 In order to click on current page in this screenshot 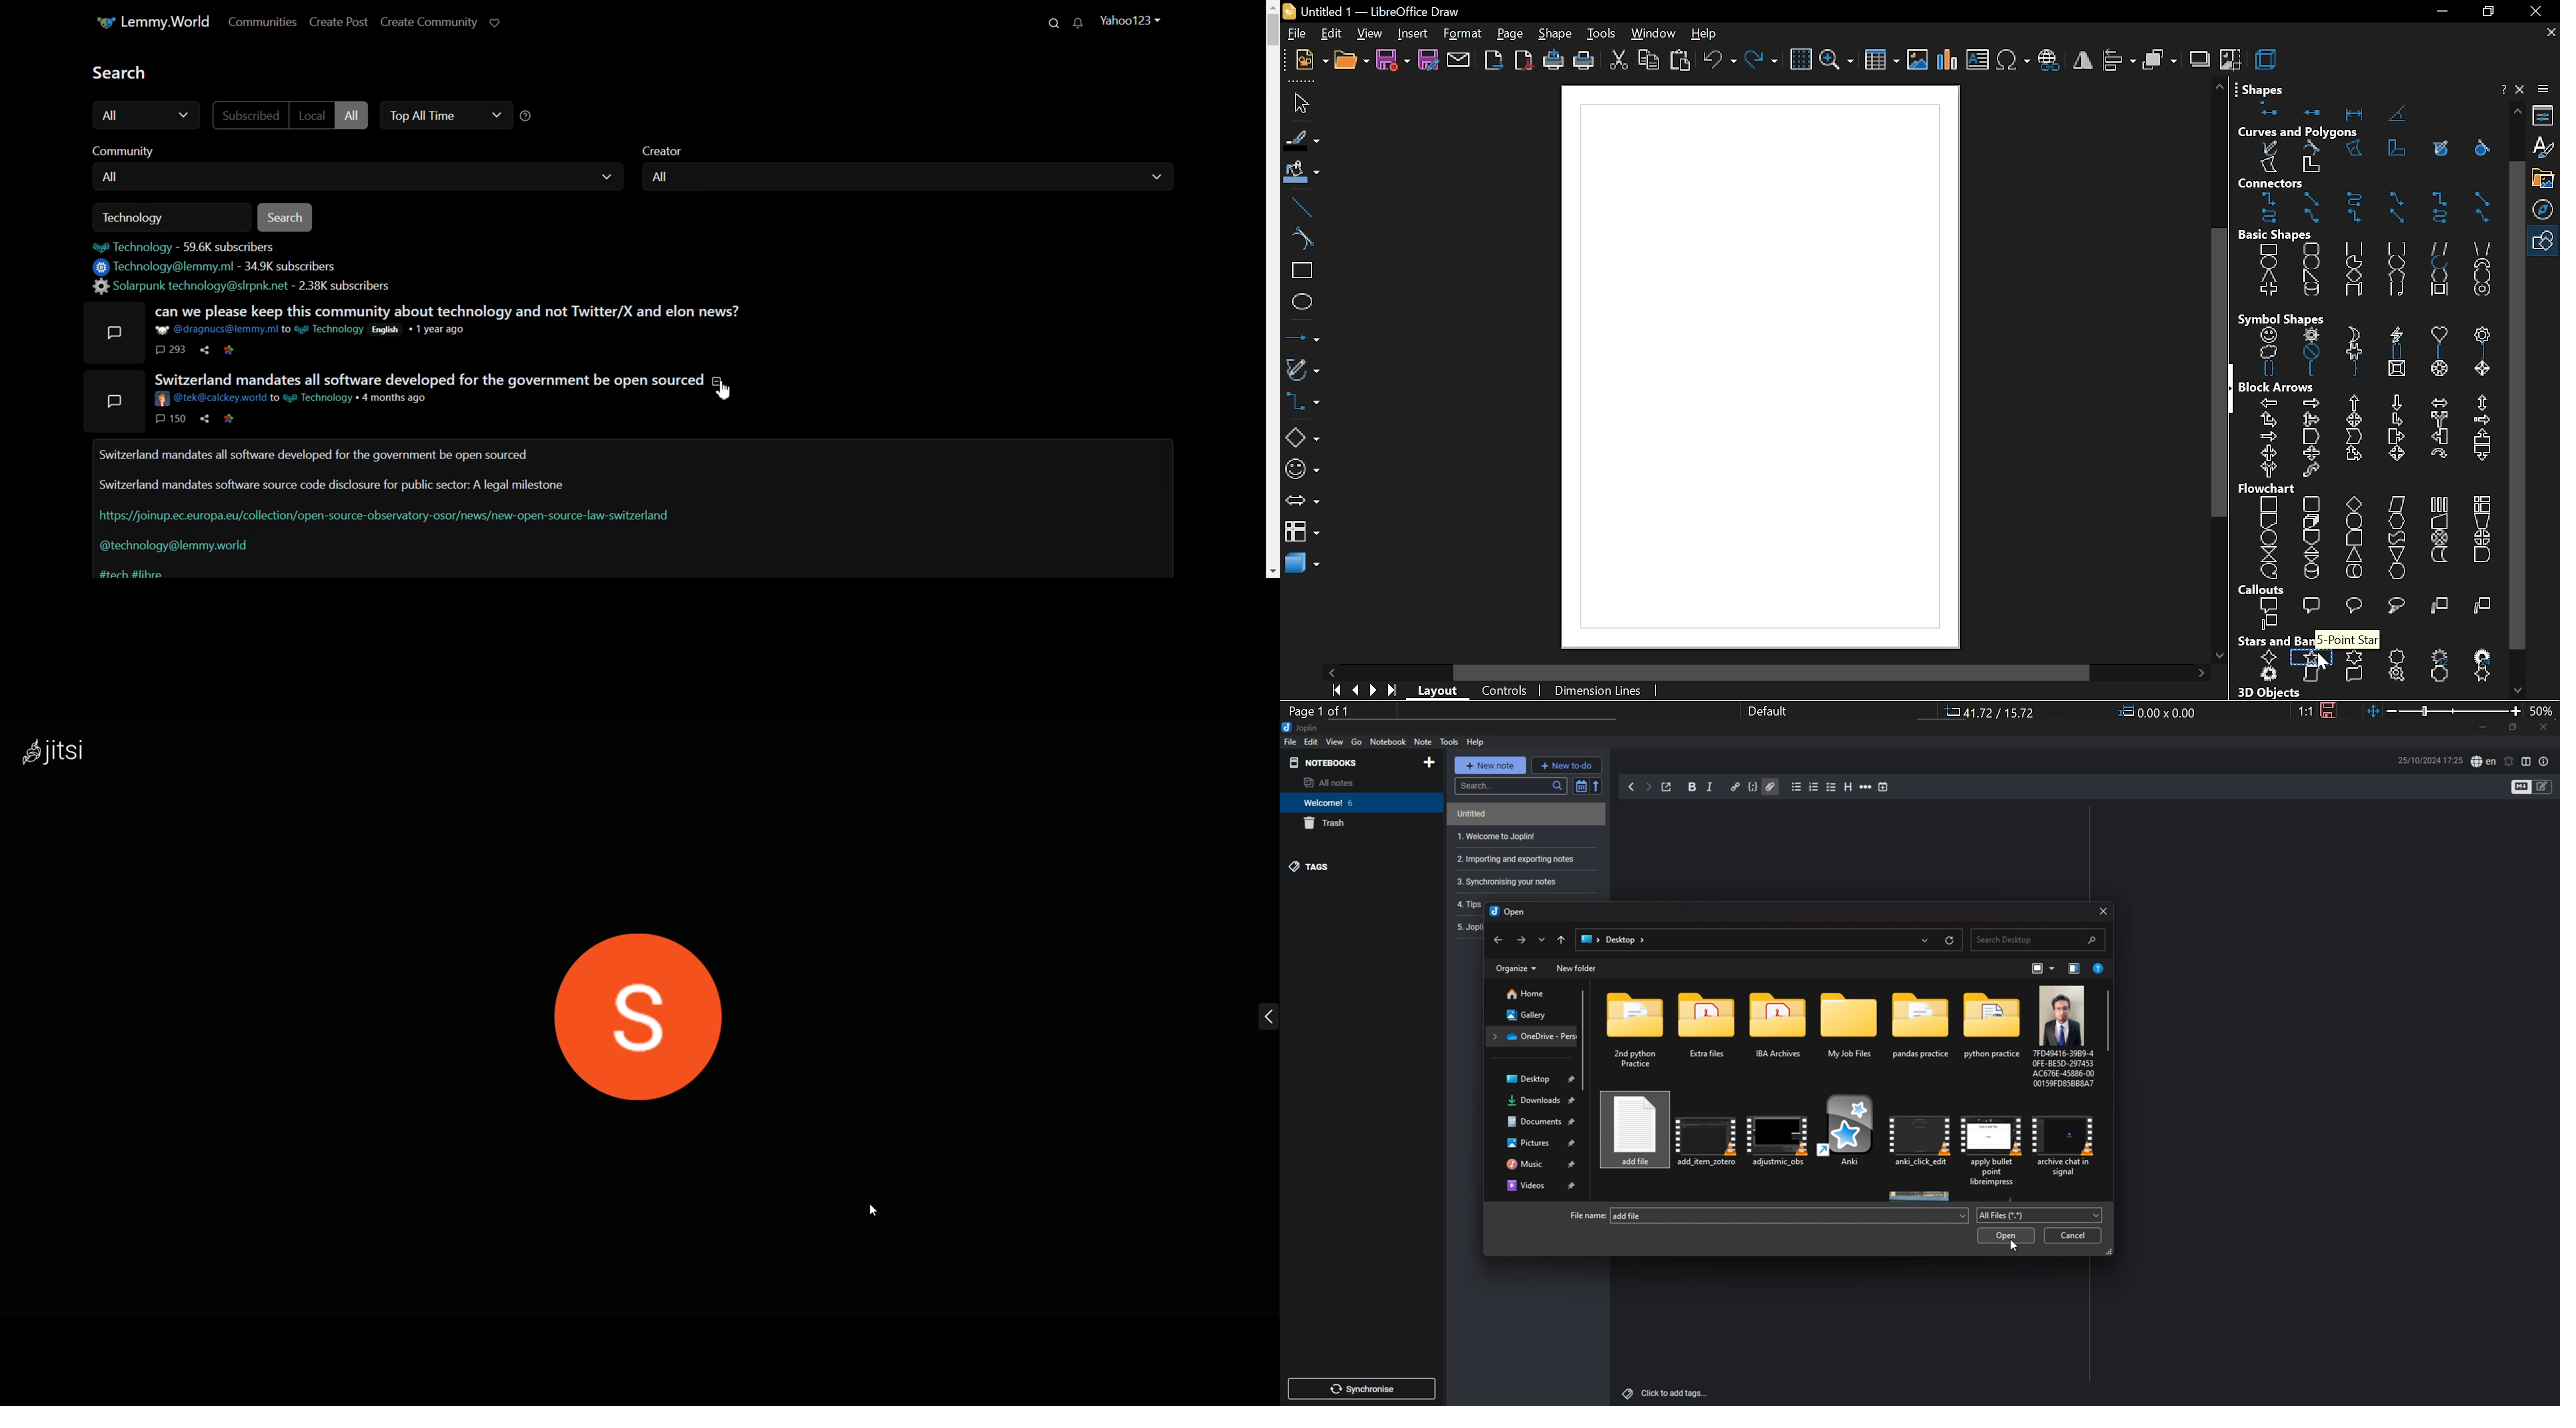, I will do `click(1315, 711)`.